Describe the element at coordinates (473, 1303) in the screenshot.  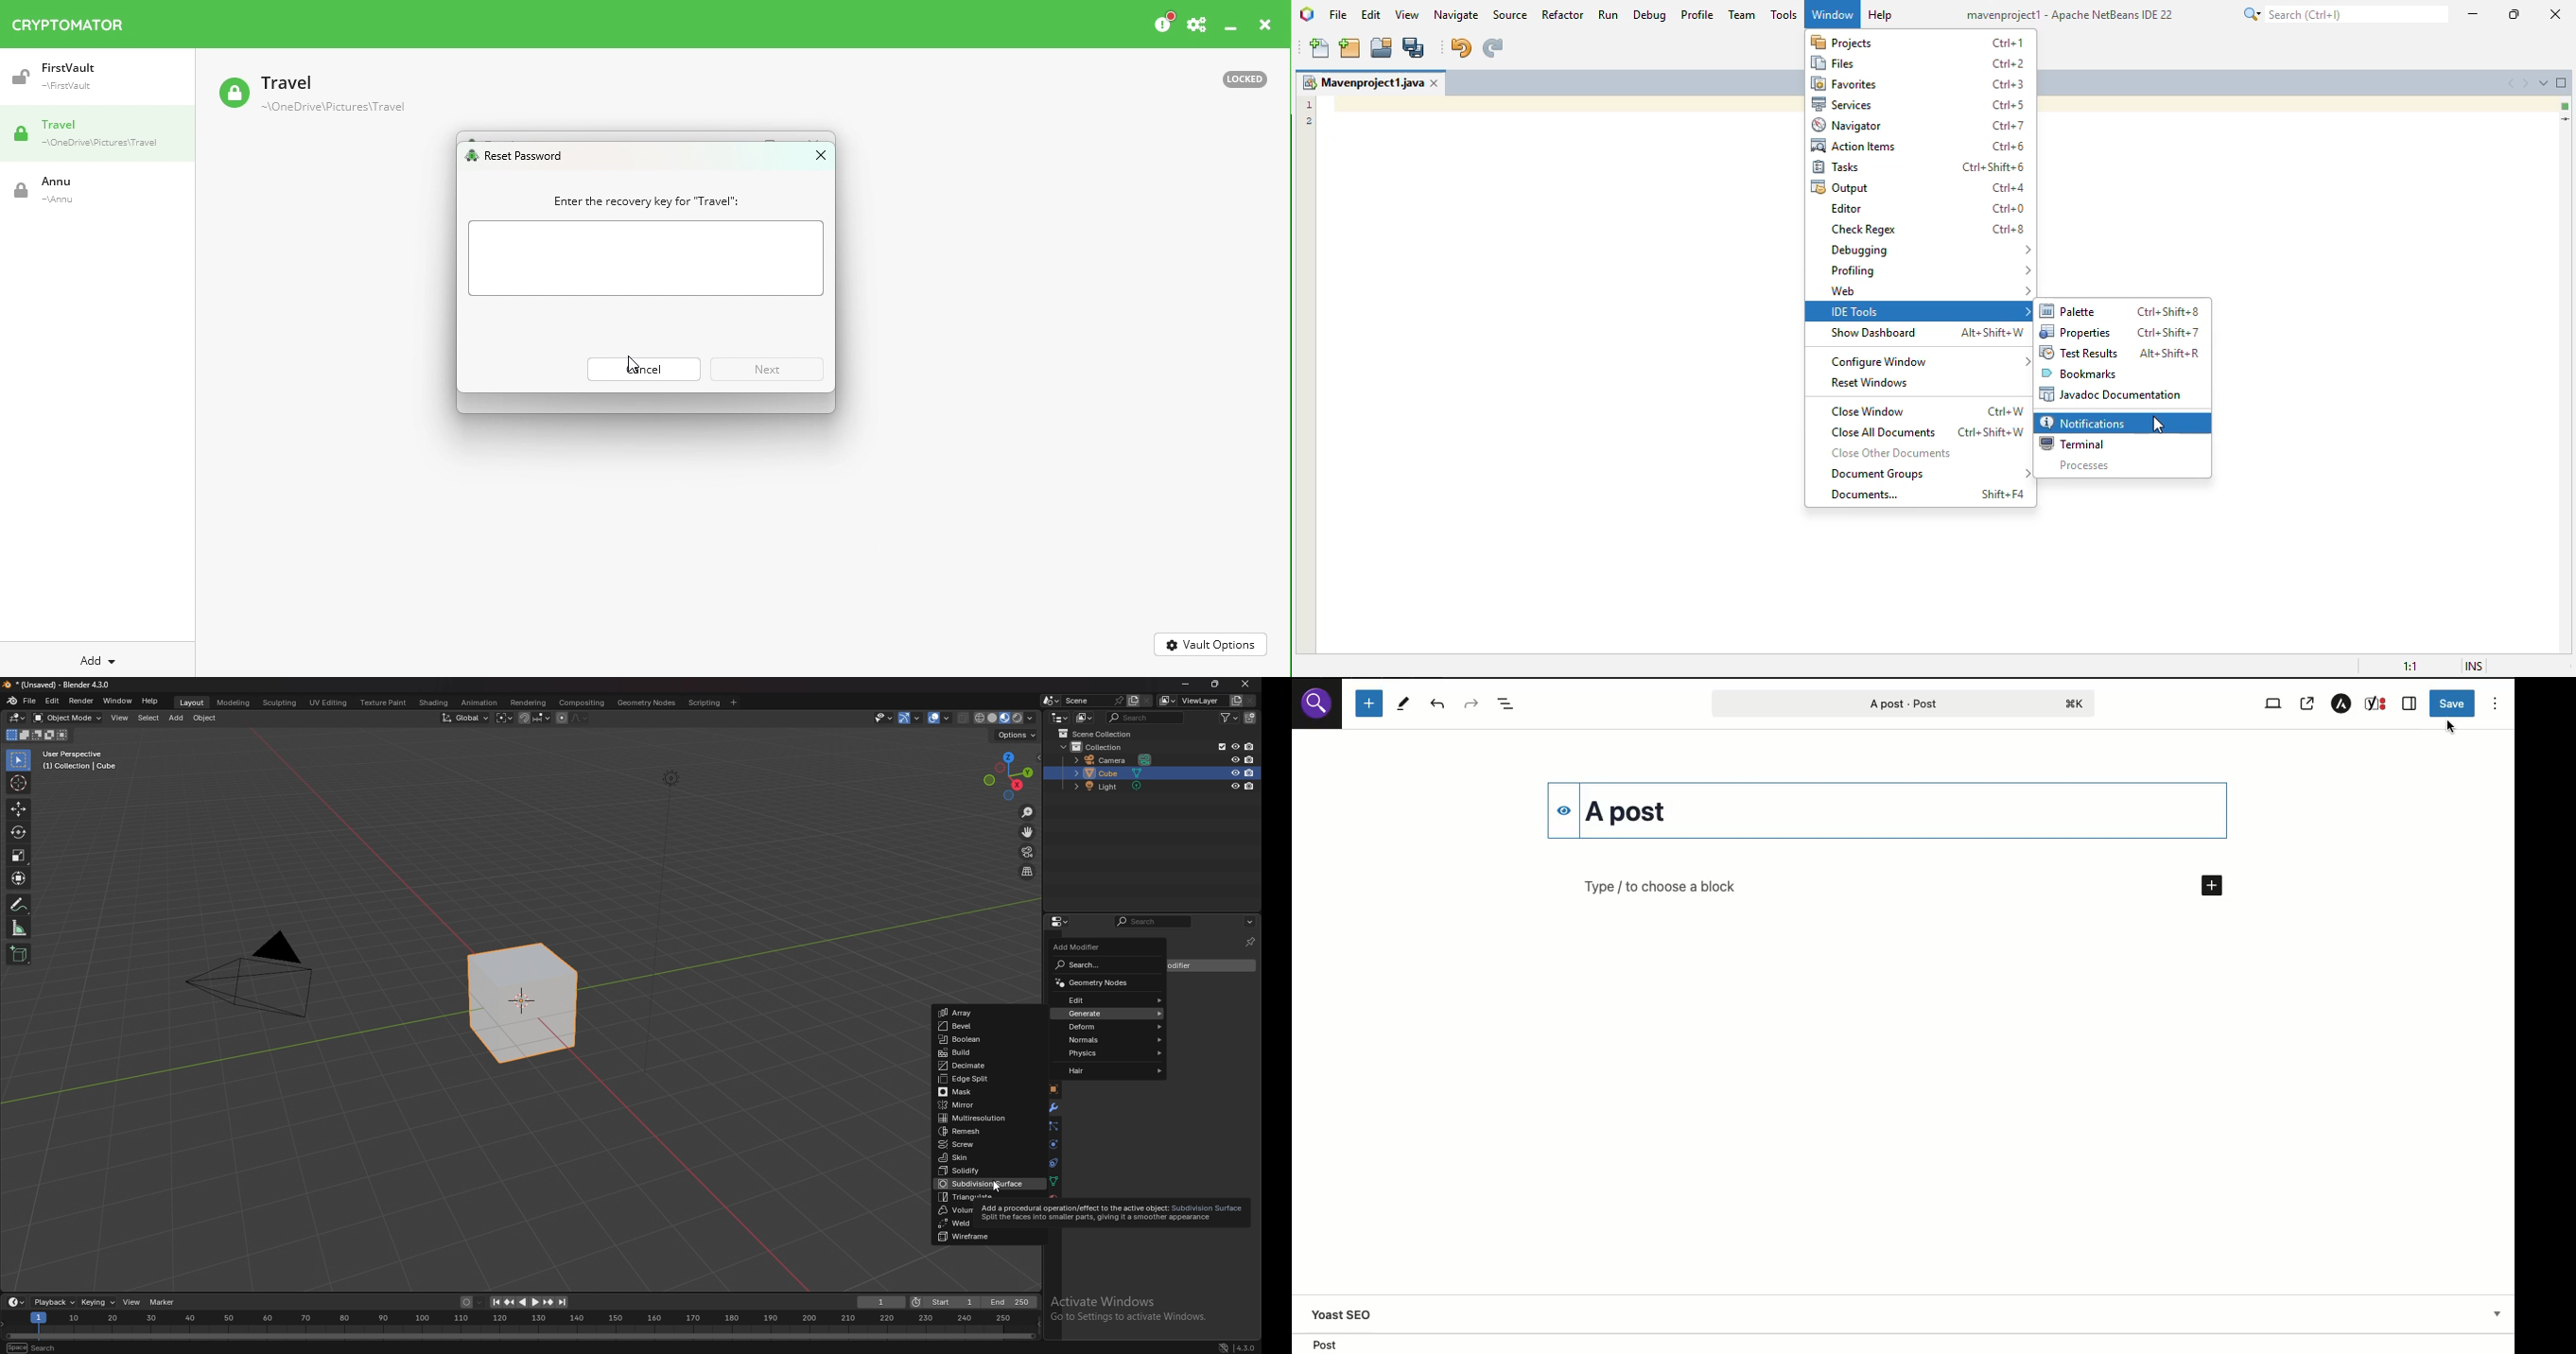
I see `auto keying` at that location.